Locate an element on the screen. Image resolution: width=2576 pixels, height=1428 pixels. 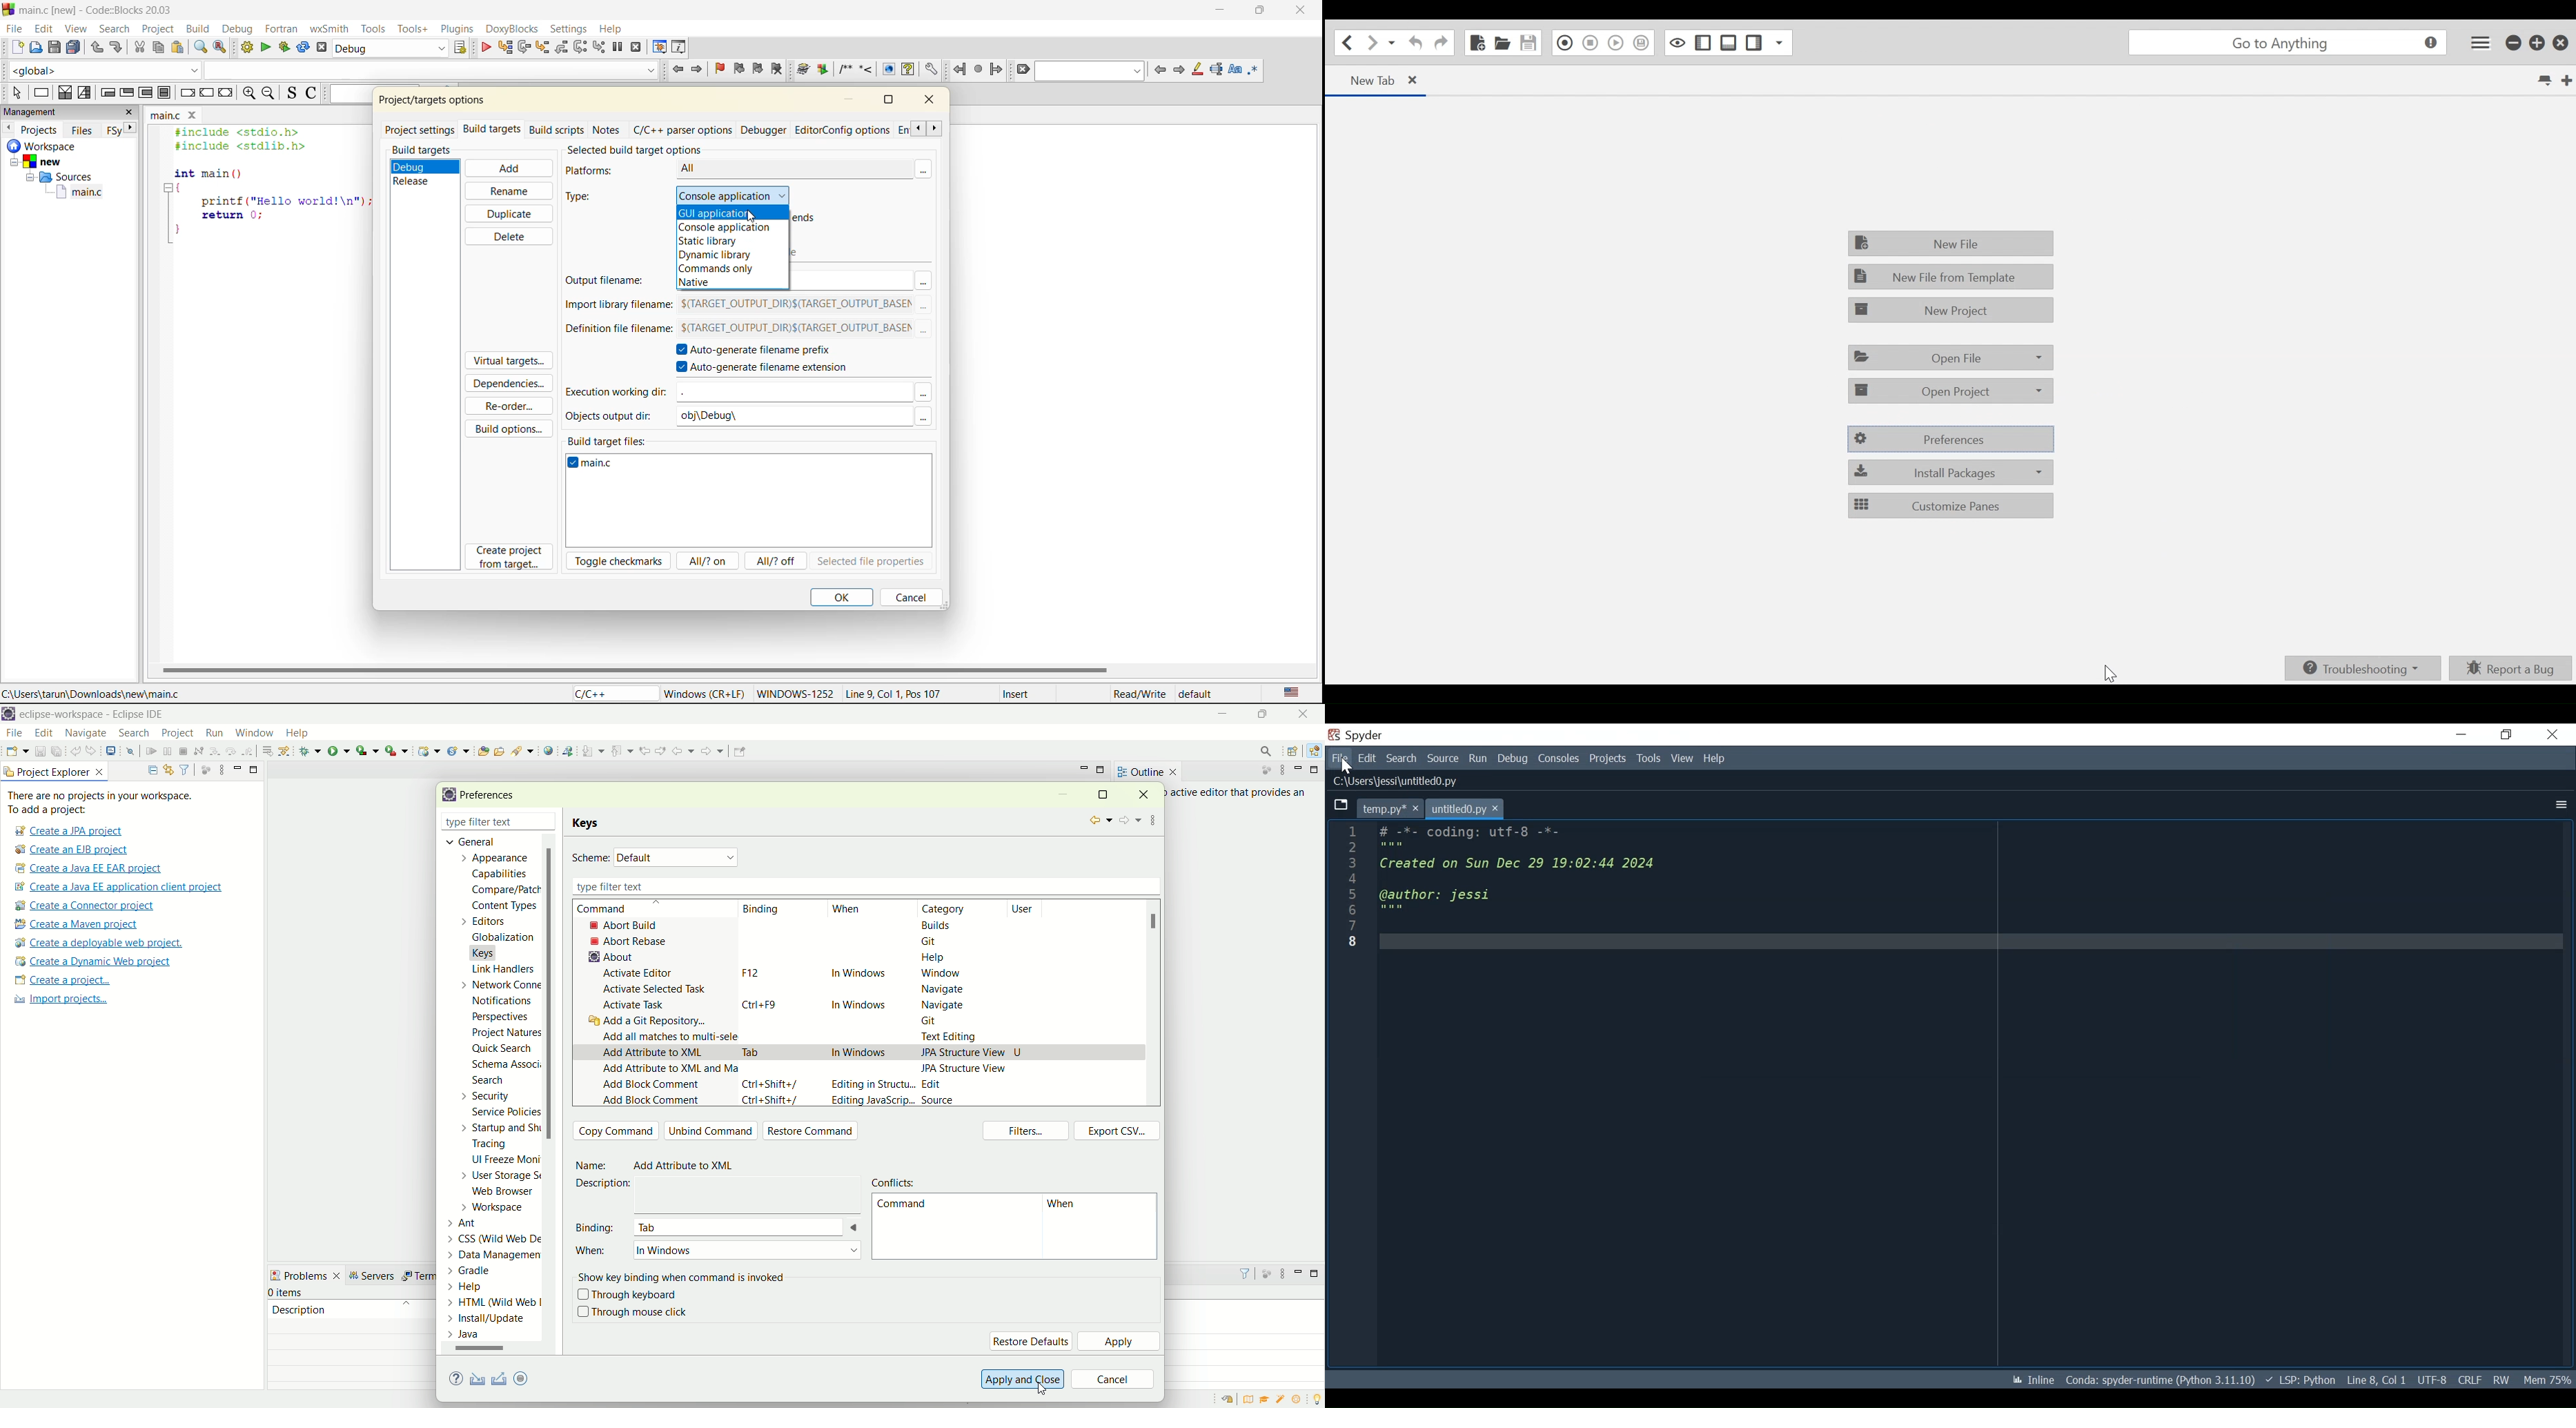
debug is located at coordinates (425, 167).